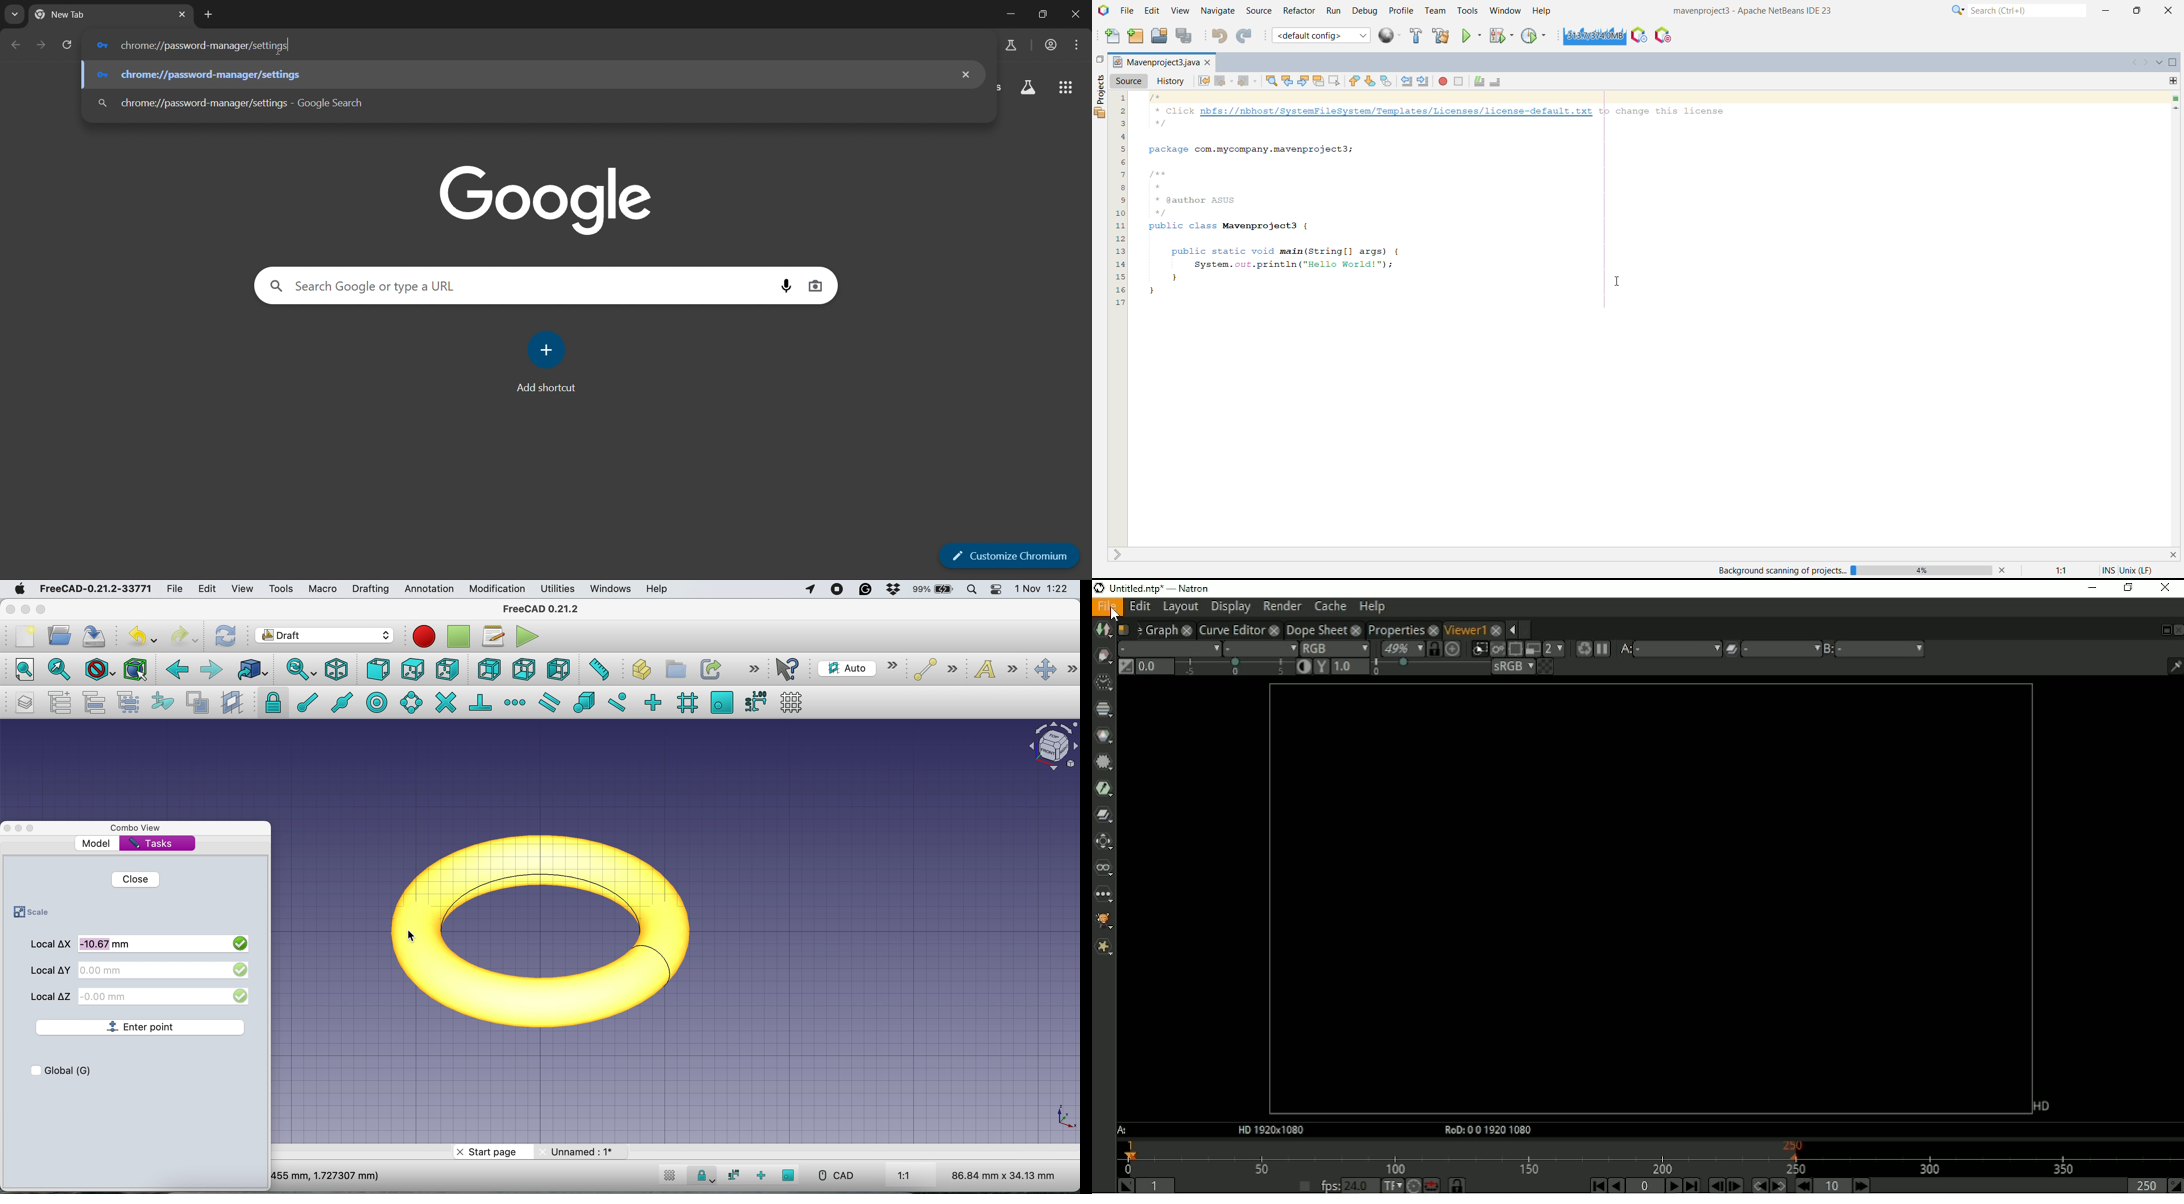 The height and width of the screenshot is (1204, 2184). I want to click on search labs, so click(1028, 88).